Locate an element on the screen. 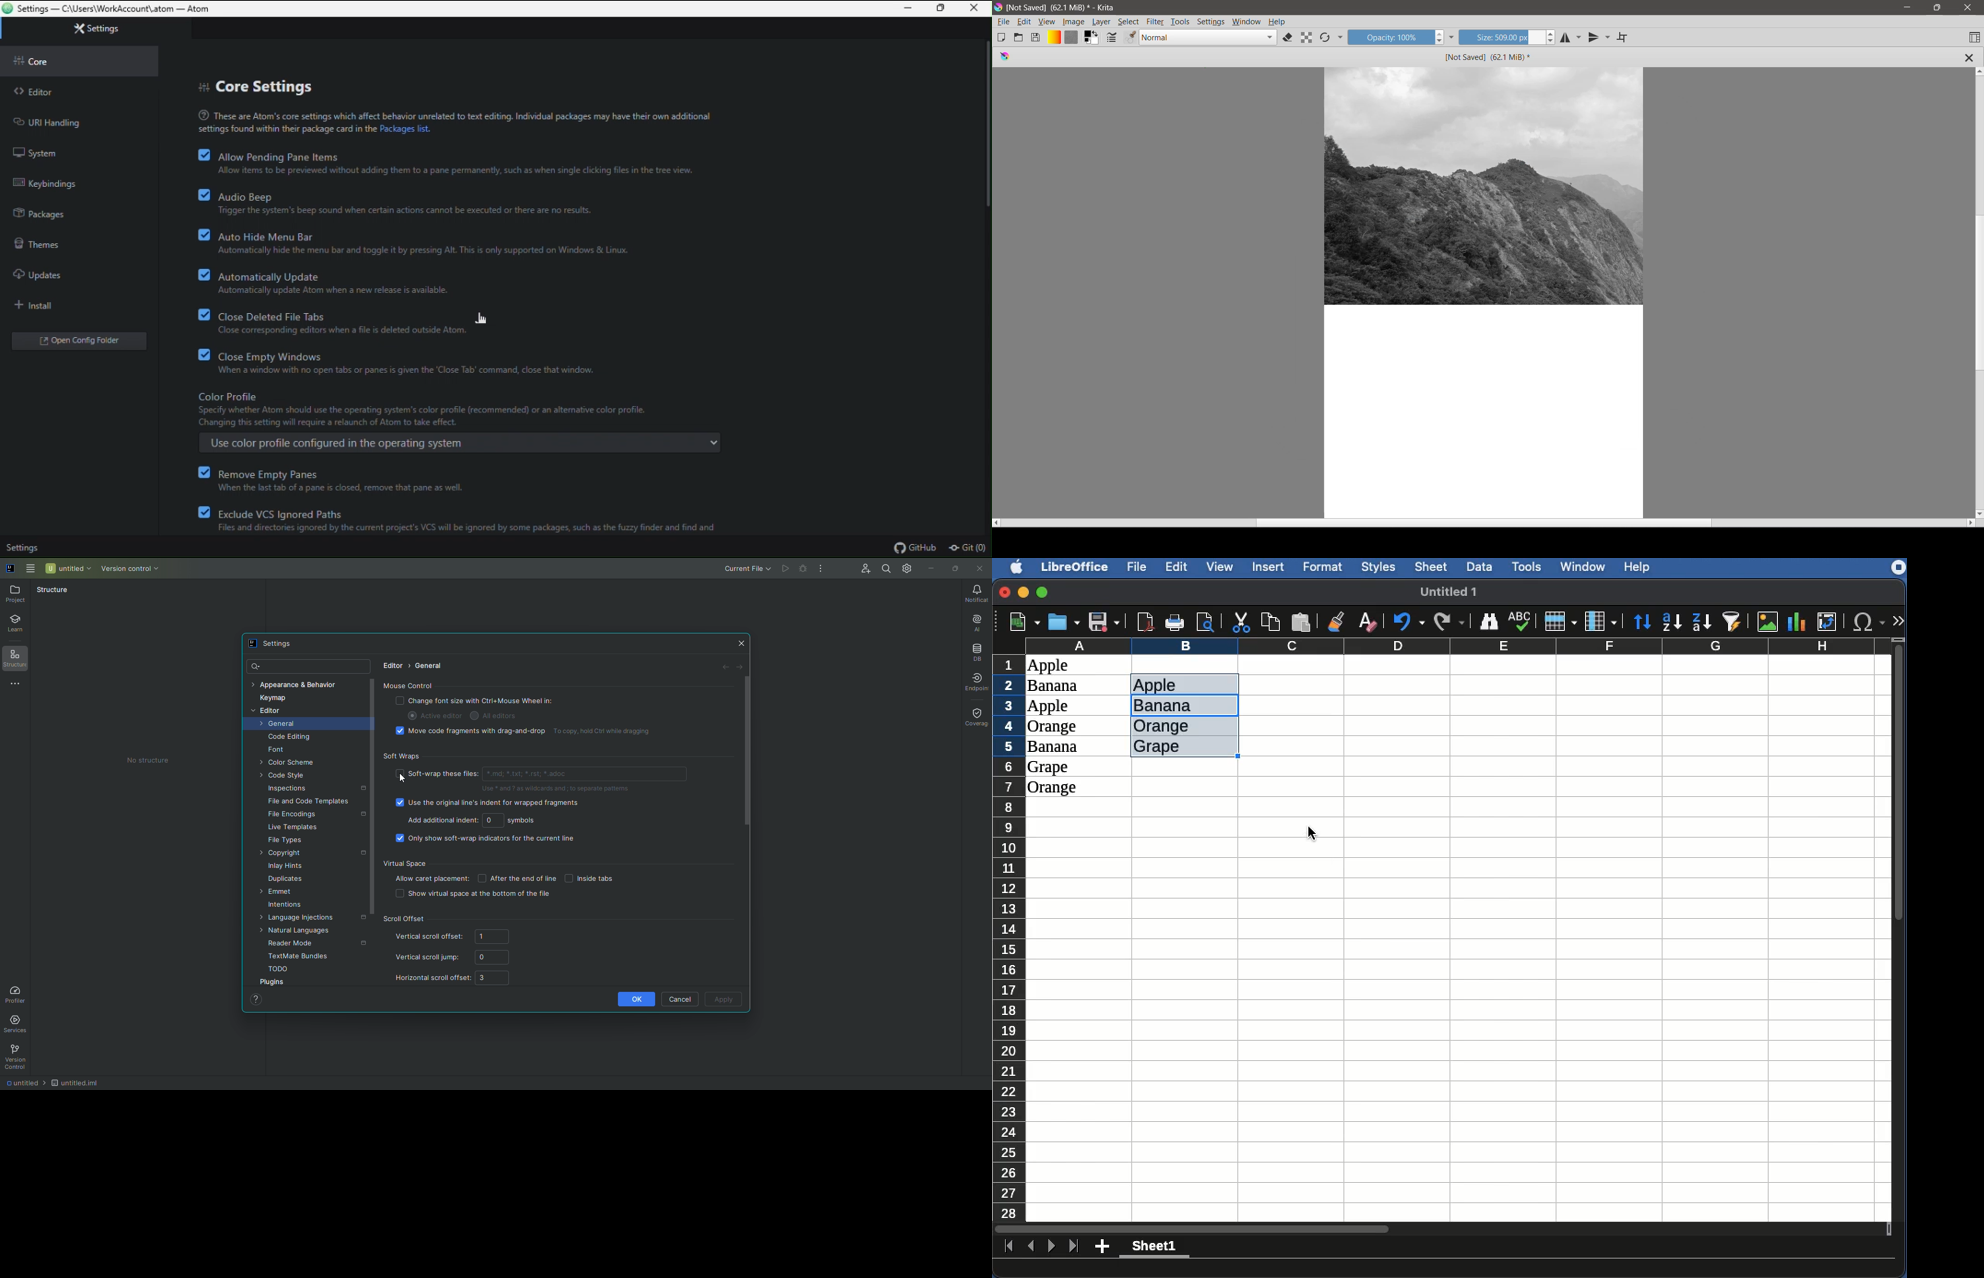 The width and height of the screenshot is (1988, 1288). Banana is located at coordinates (1054, 747).